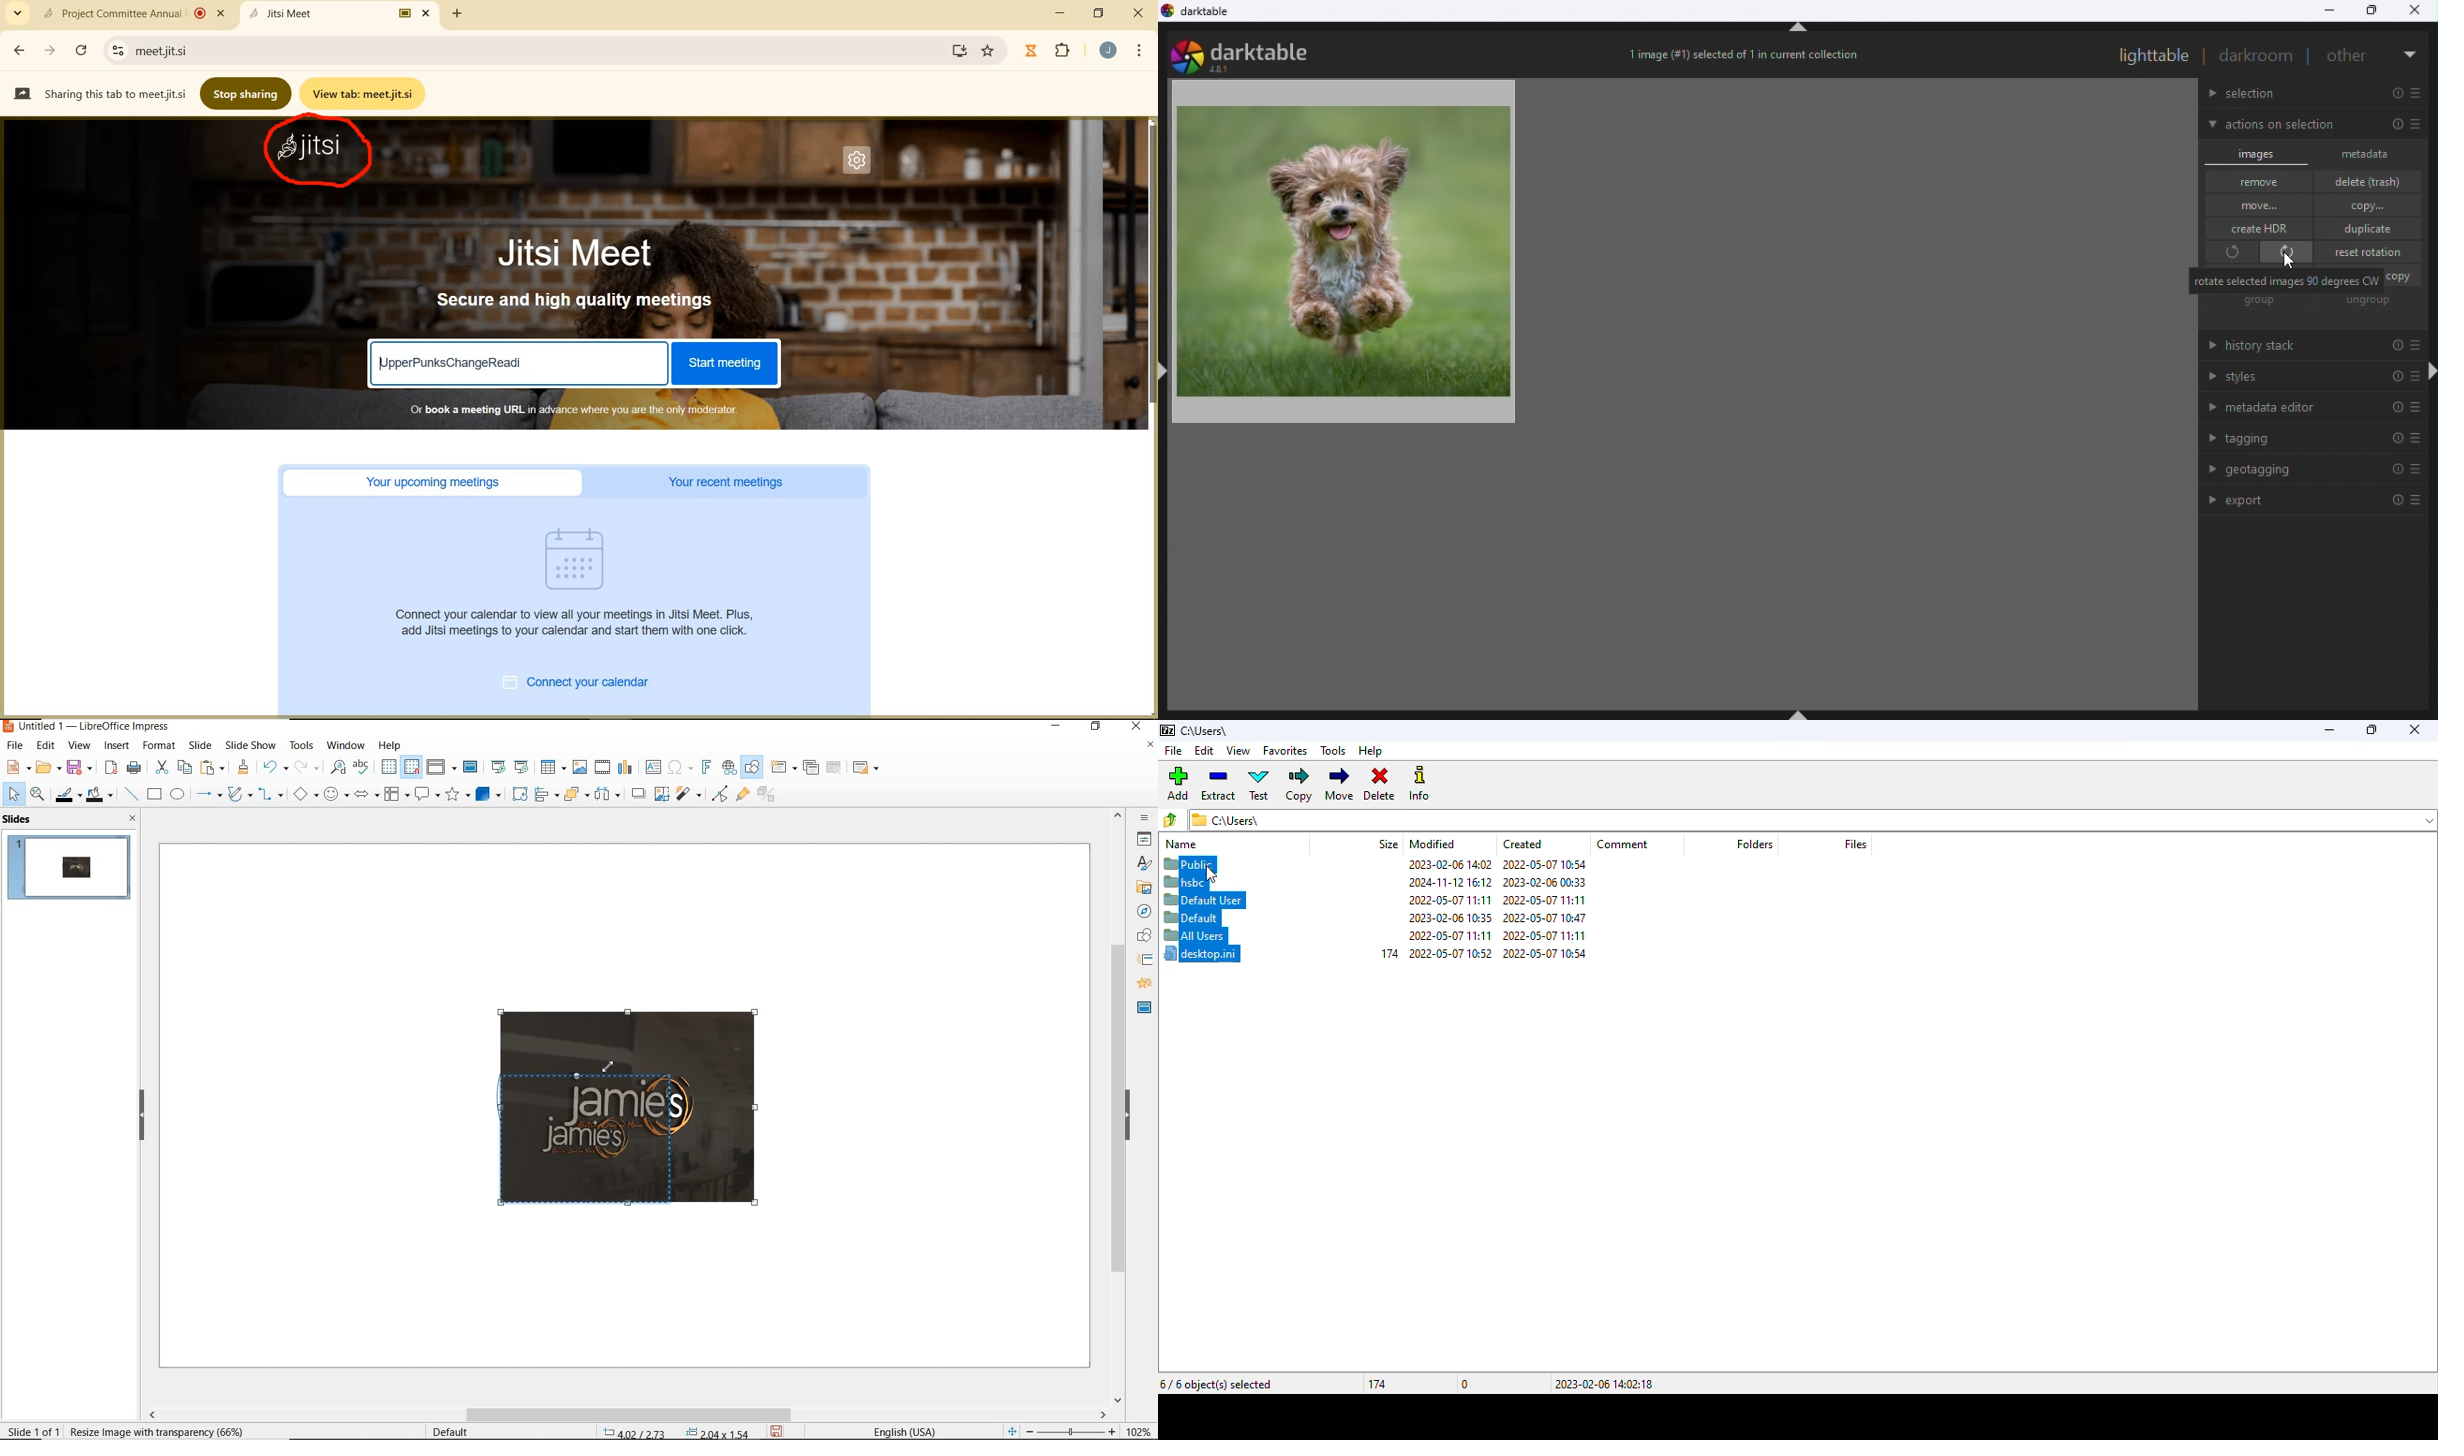  Describe the element at coordinates (1285, 752) in the screenshot. I see `favorites` at that location.